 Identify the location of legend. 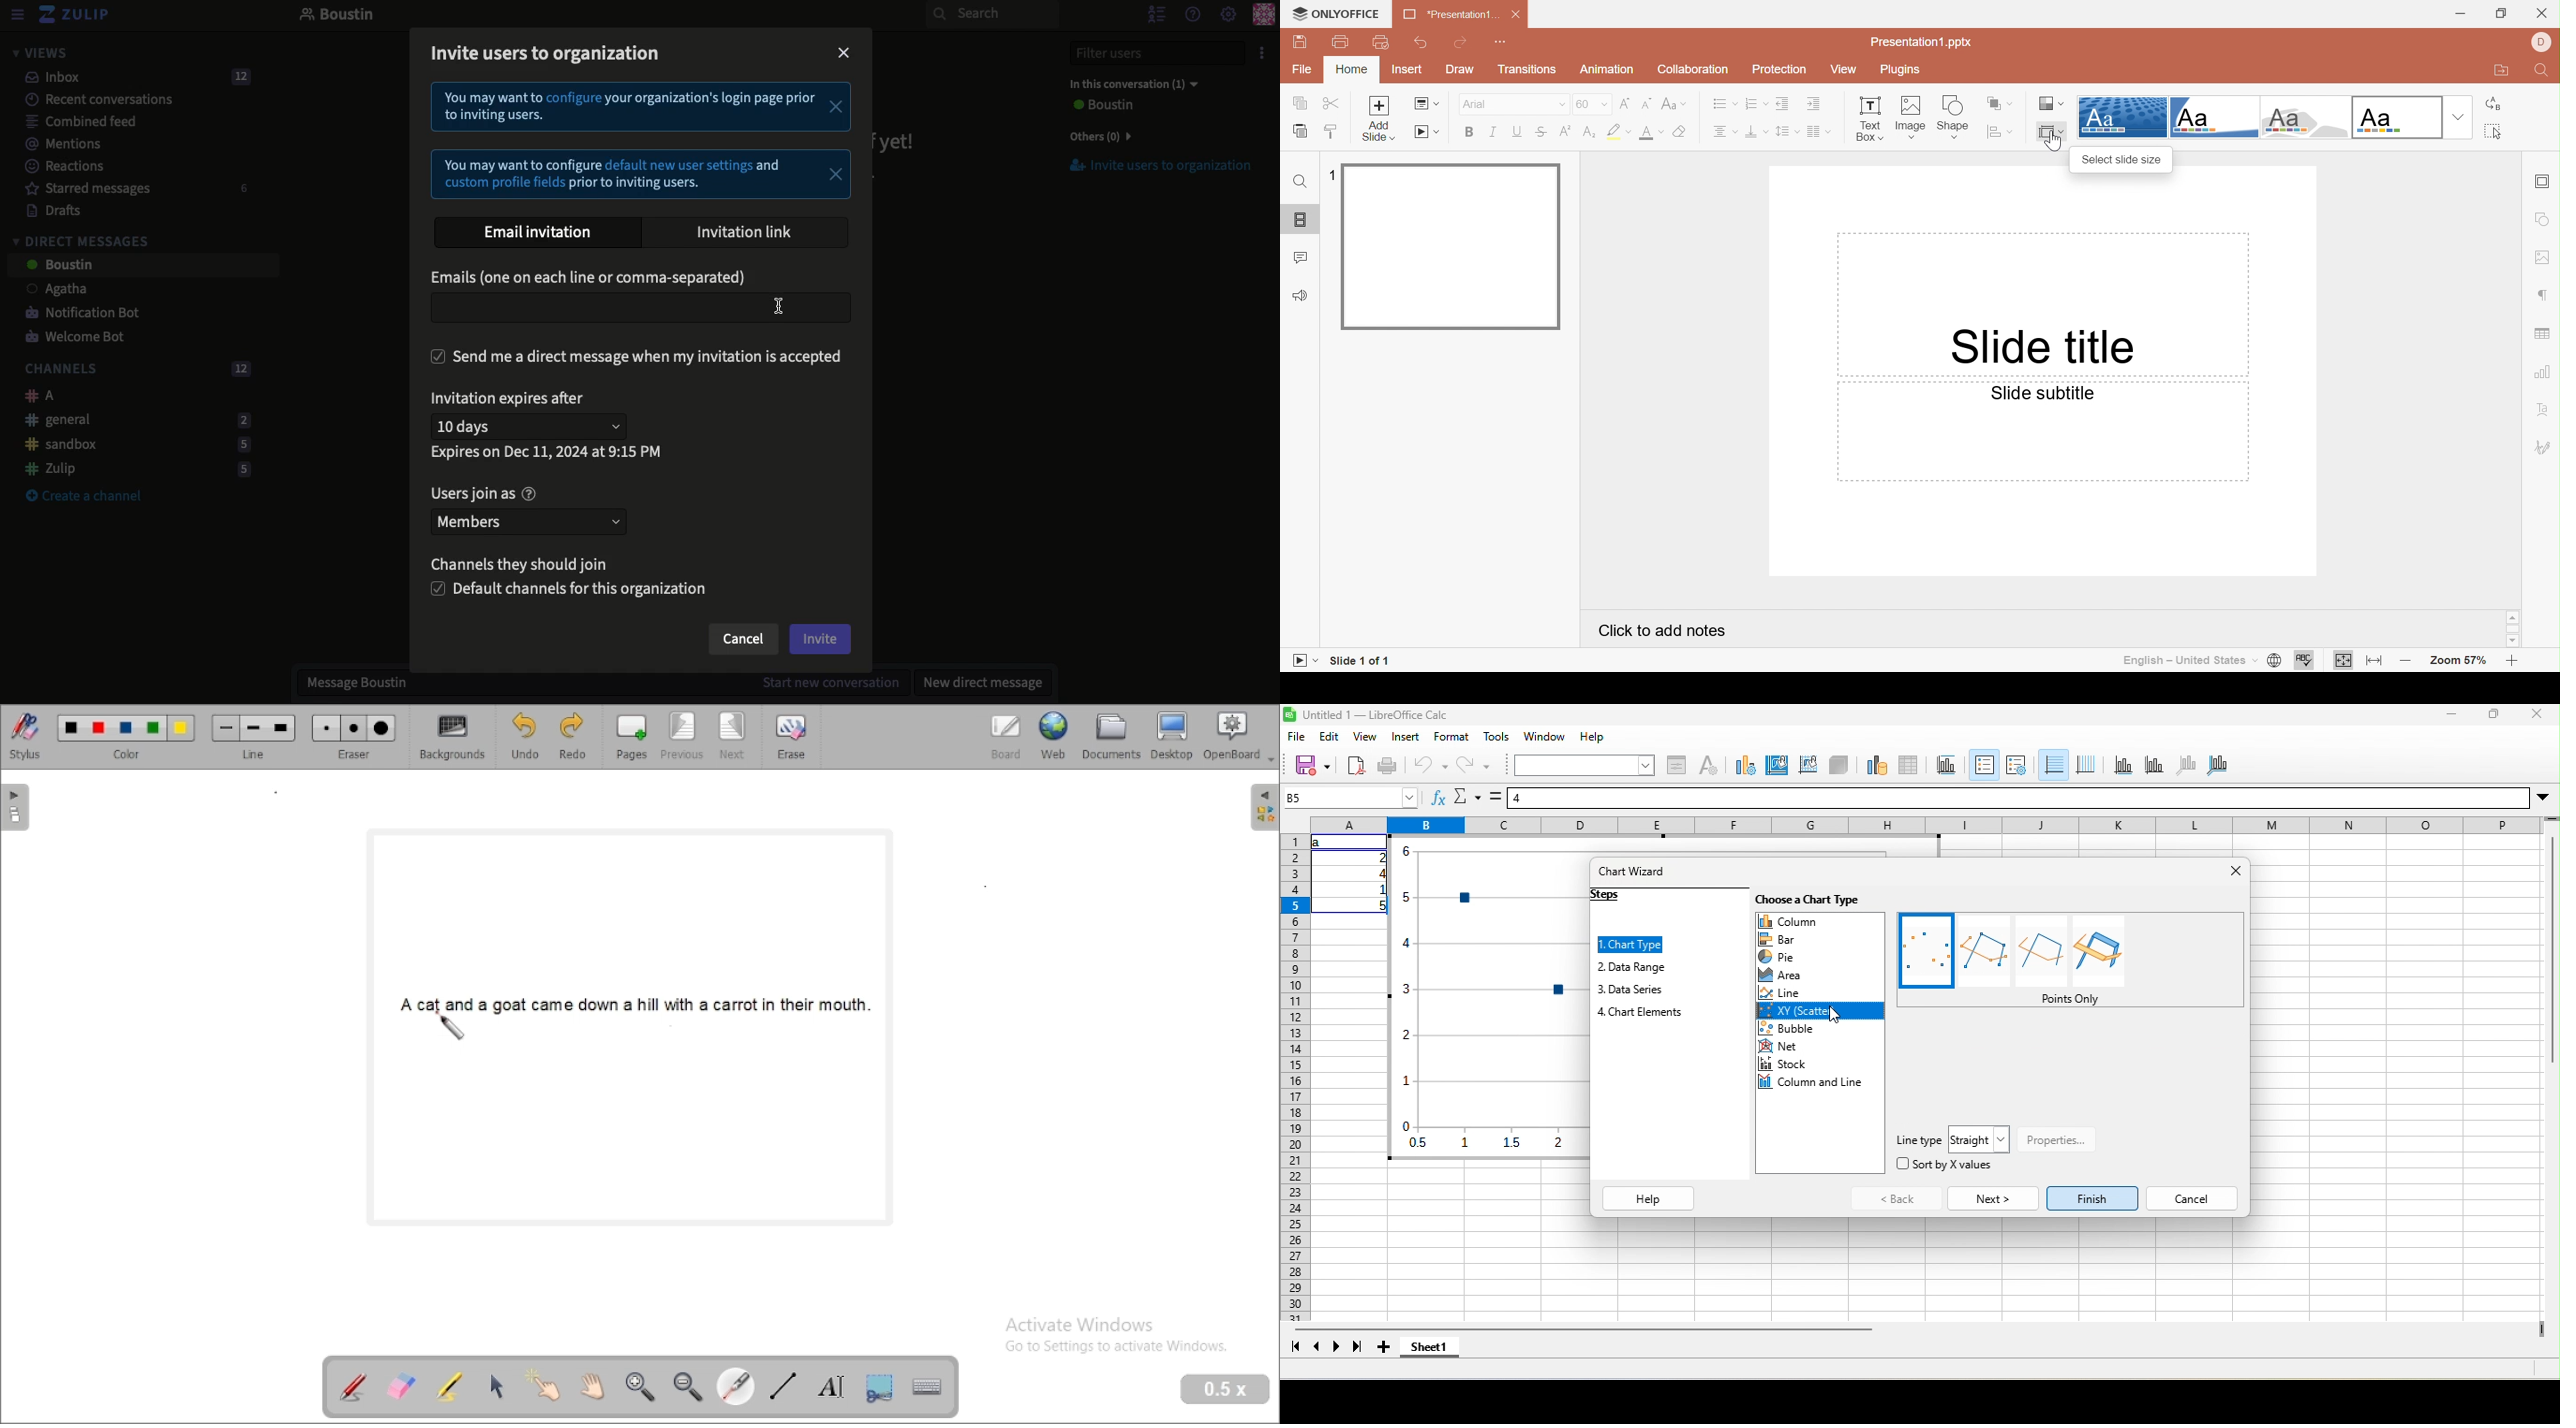
(2017, 767).